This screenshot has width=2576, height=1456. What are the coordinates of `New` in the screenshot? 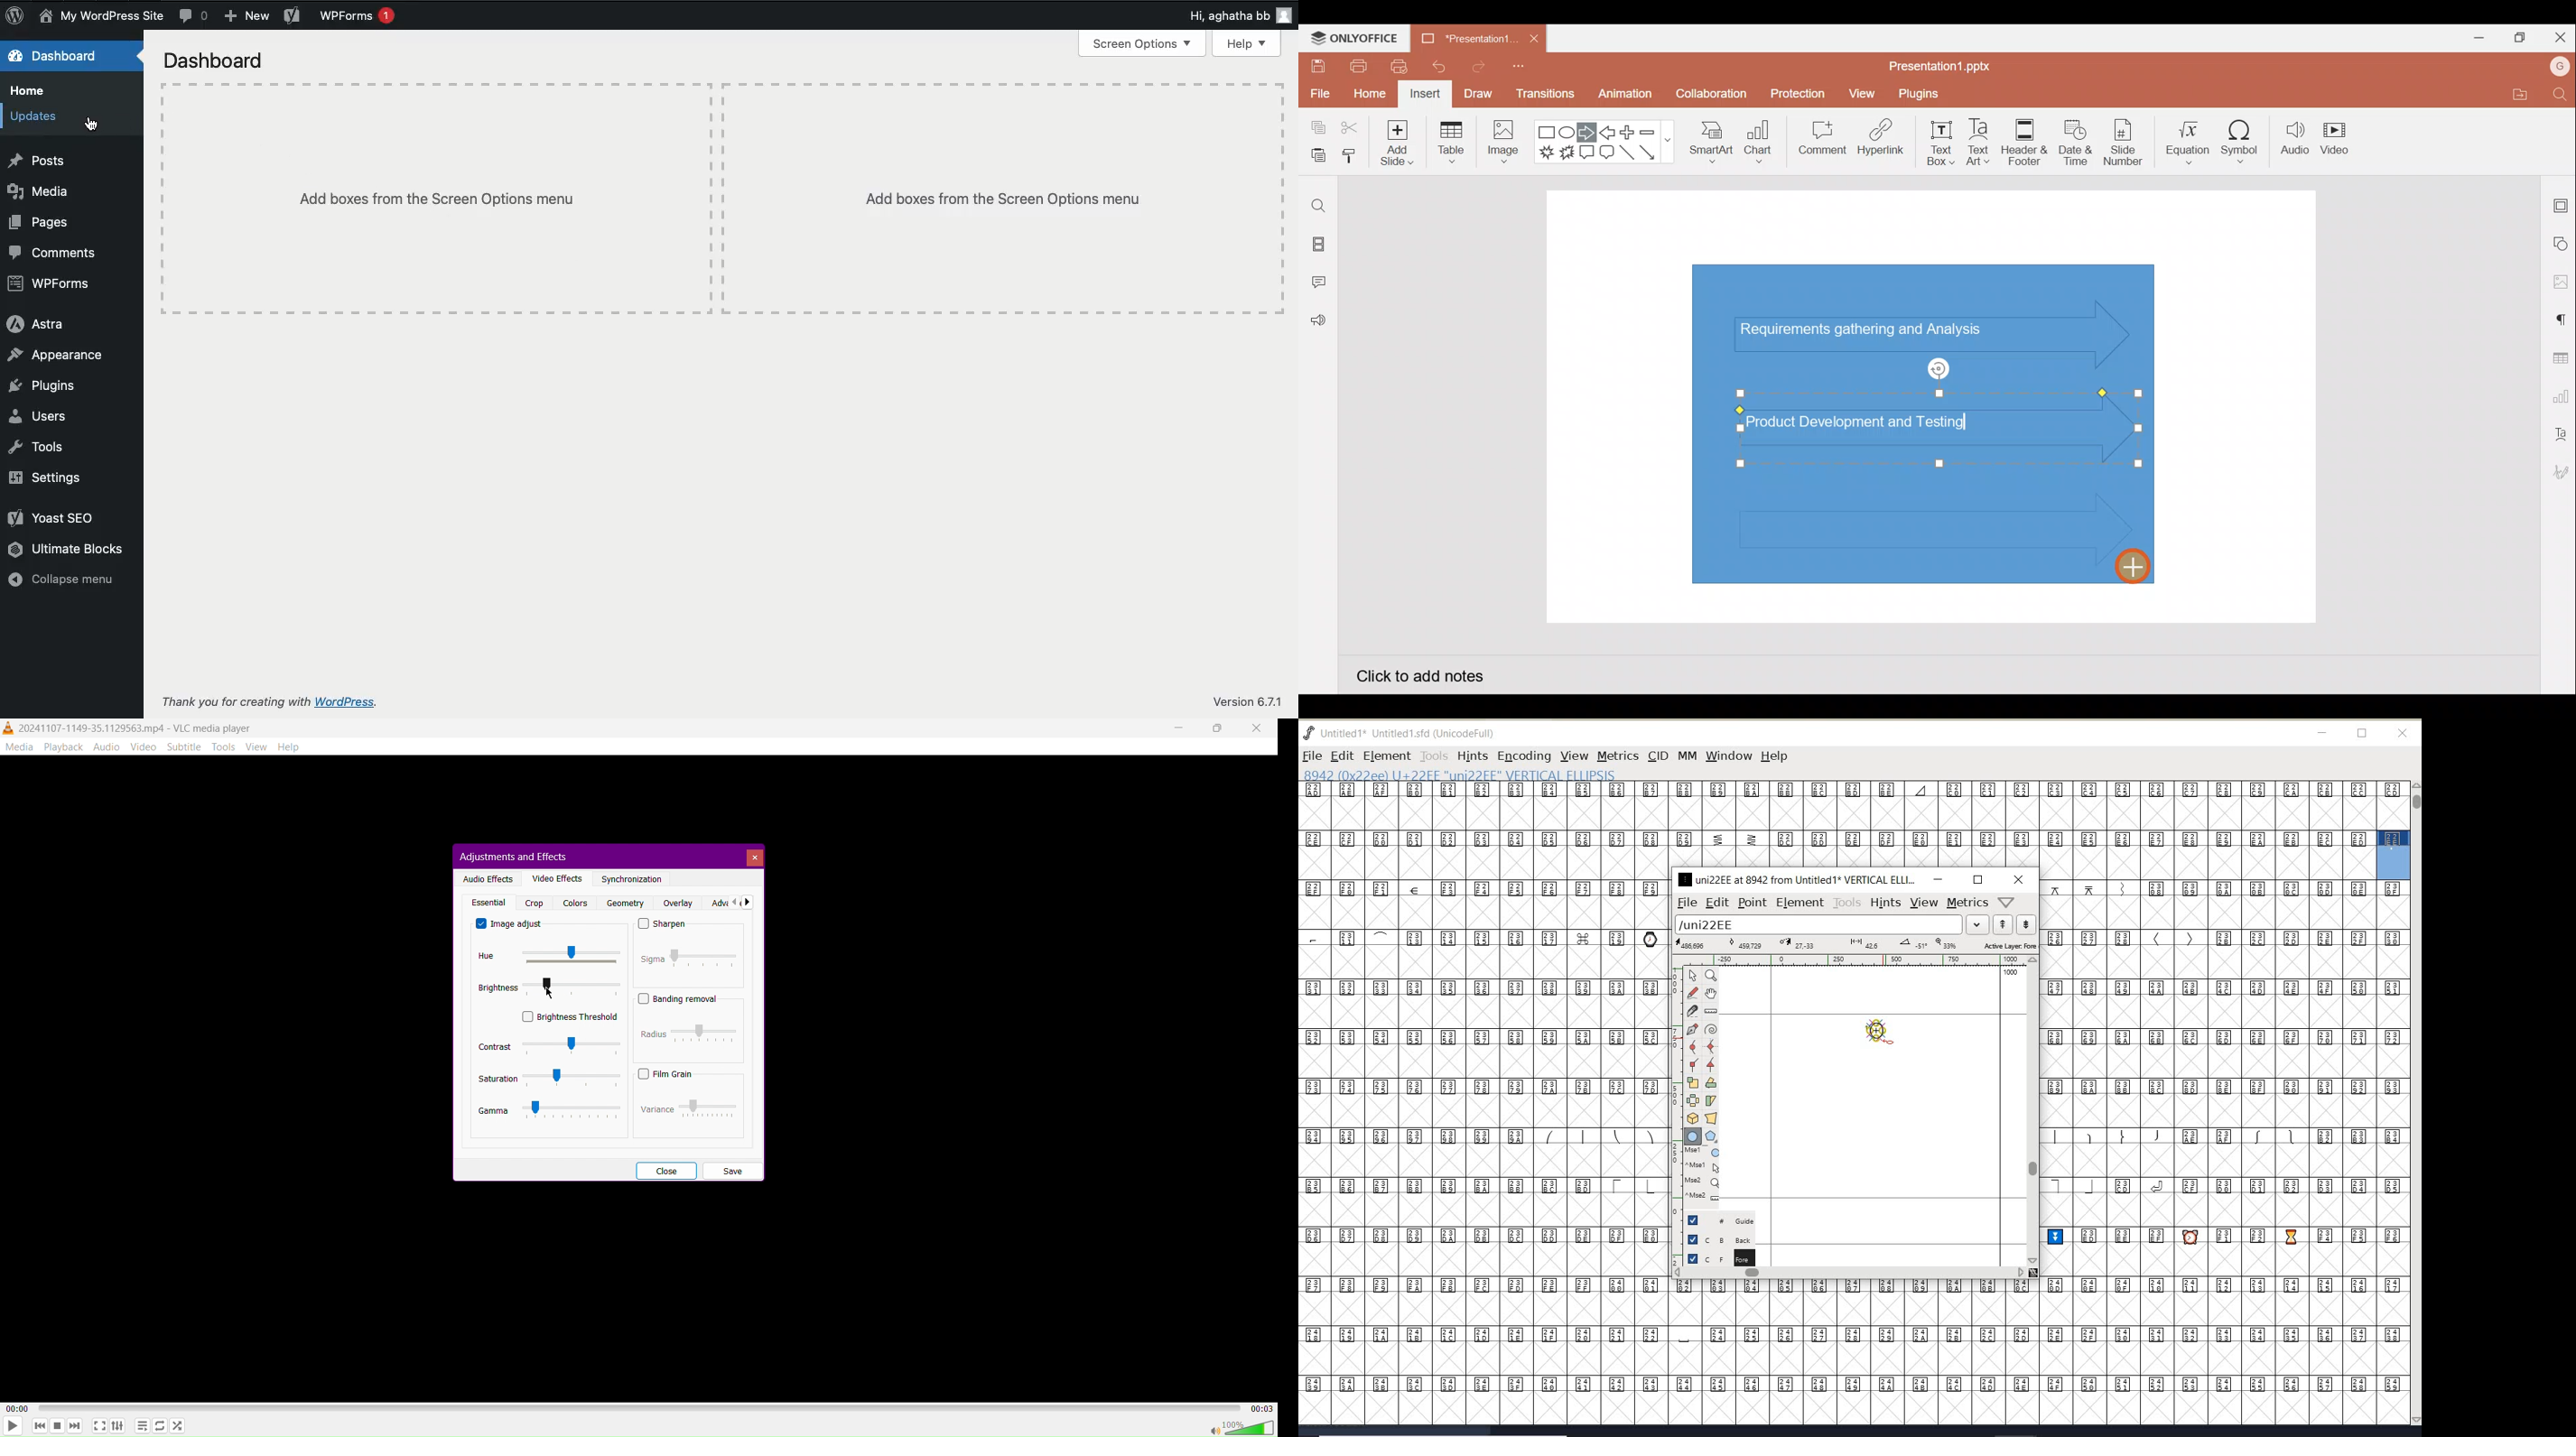 It's located at (244, 17).